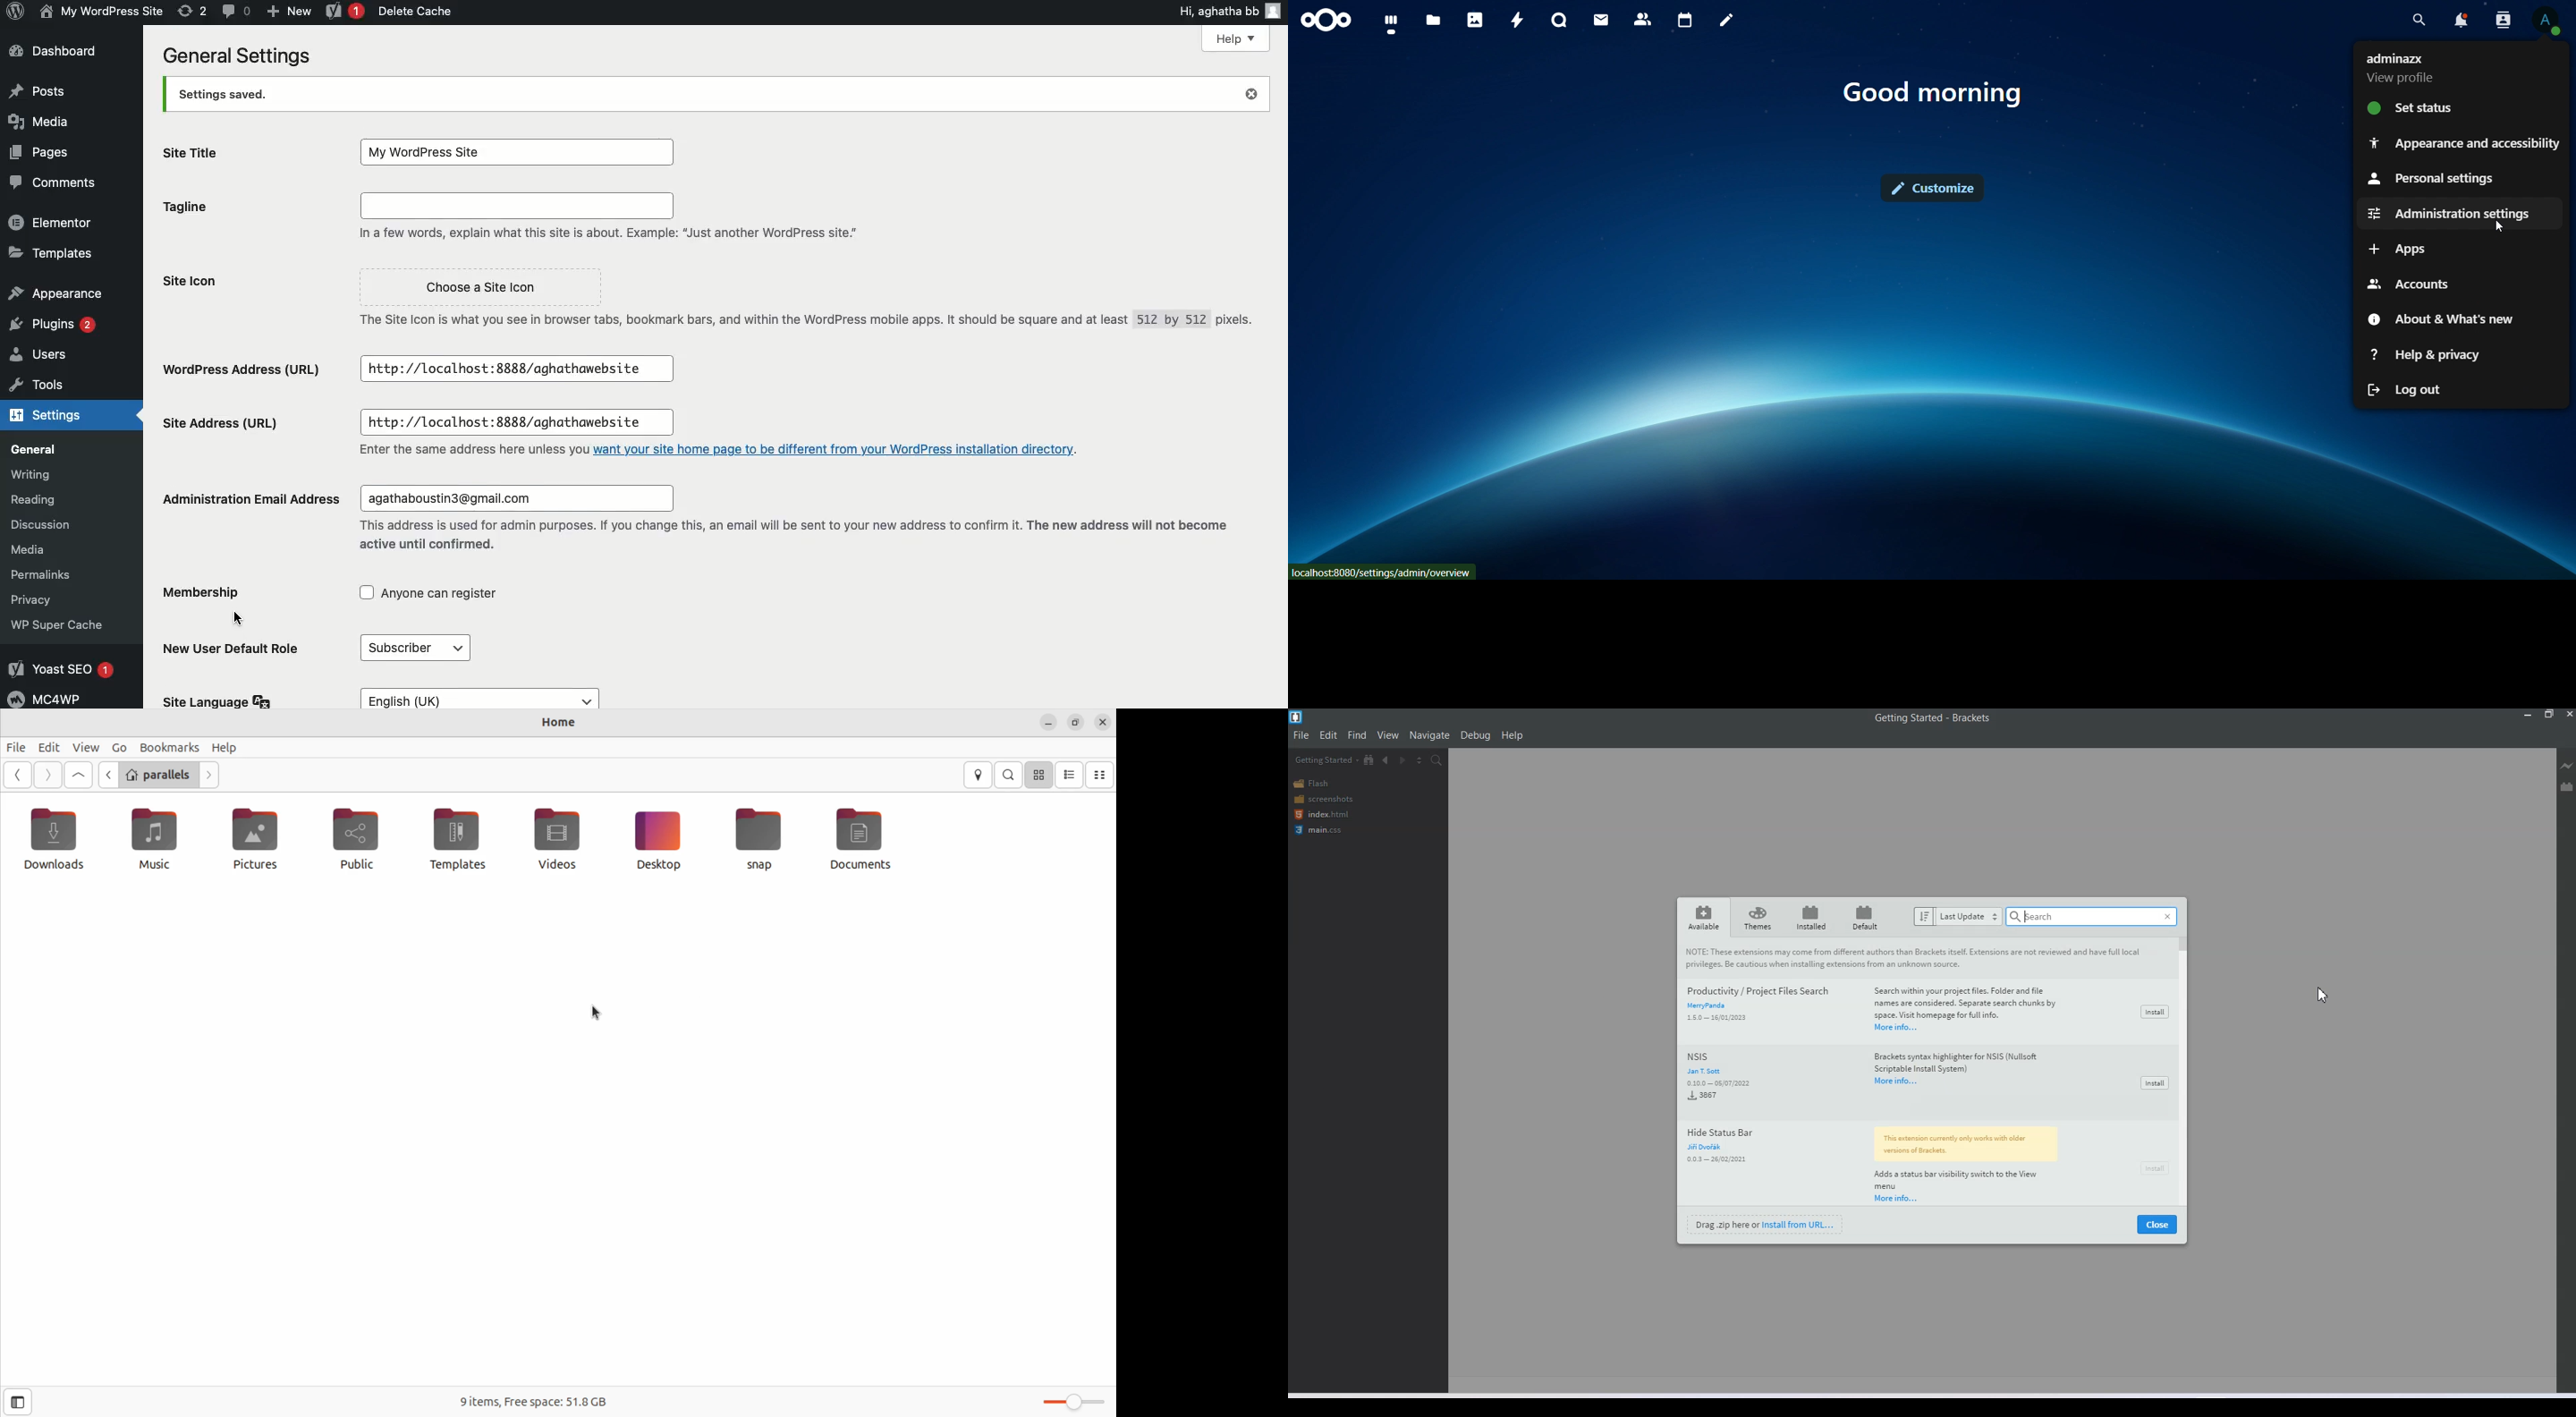 This screenshot has height=1428, width=2576. Describe the element at coordinates (2429, 107) in the screenshot. I see `set status` at that location.